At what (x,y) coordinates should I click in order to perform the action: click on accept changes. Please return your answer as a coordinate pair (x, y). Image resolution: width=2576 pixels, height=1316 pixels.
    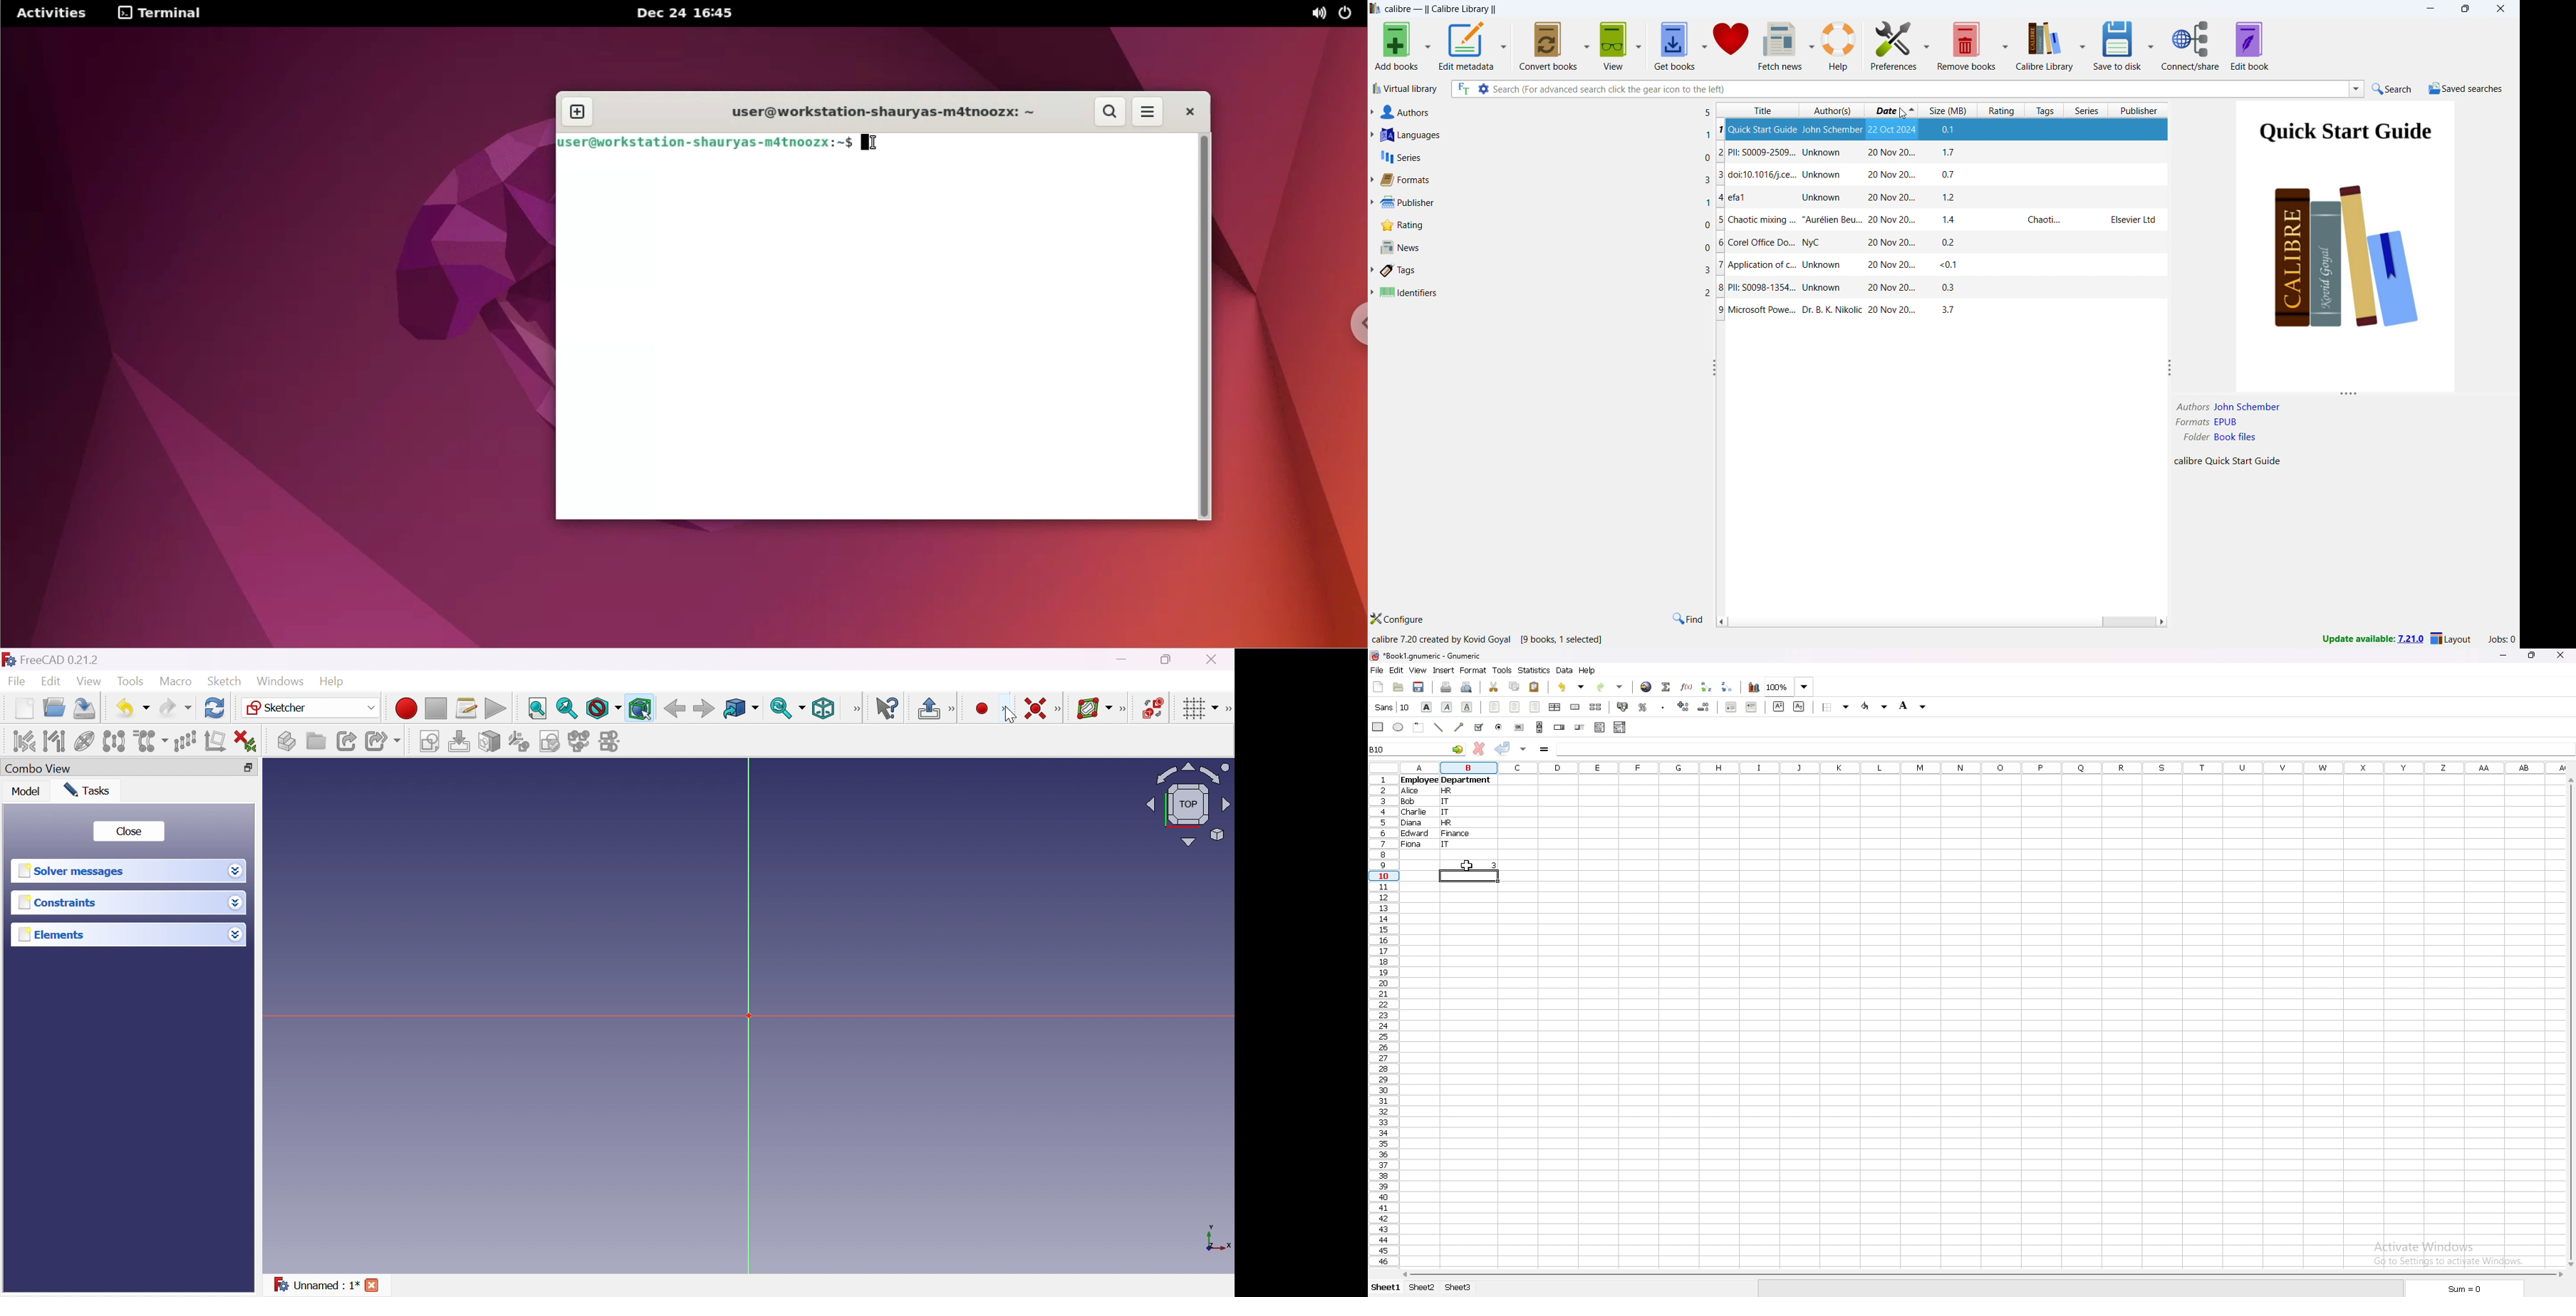
    Looking at the image, I should click on (1503, 749).